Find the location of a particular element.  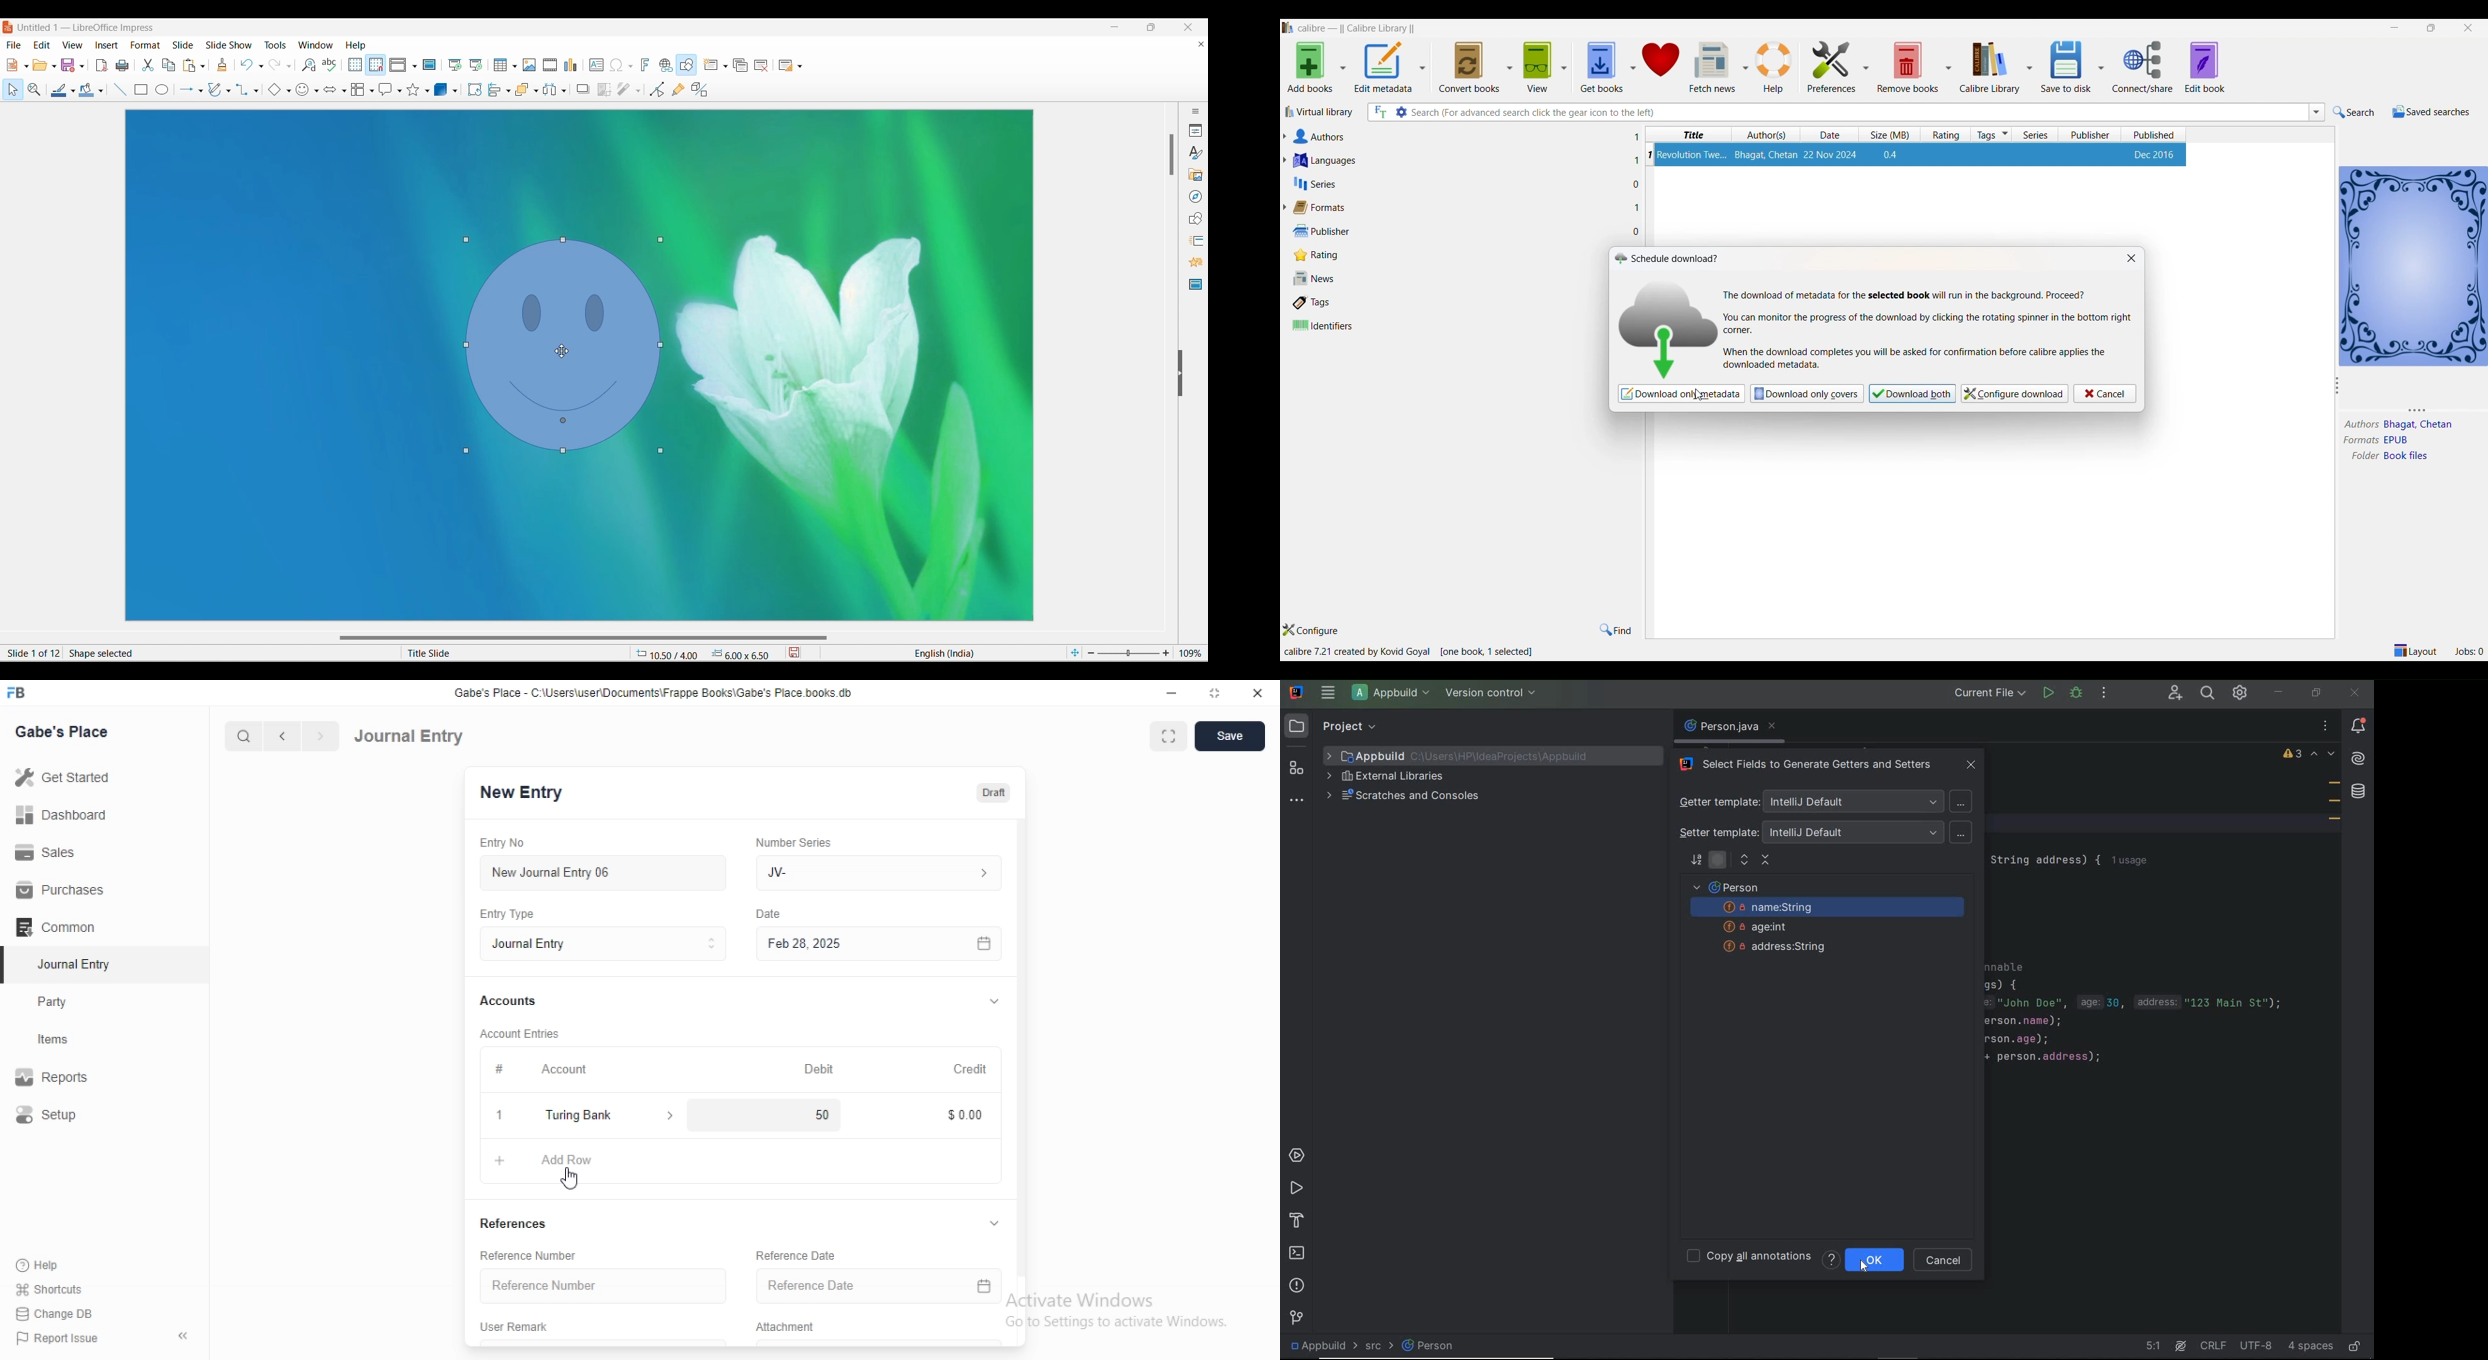

preferences options dropdown button is located at coordinates (1867, 67).